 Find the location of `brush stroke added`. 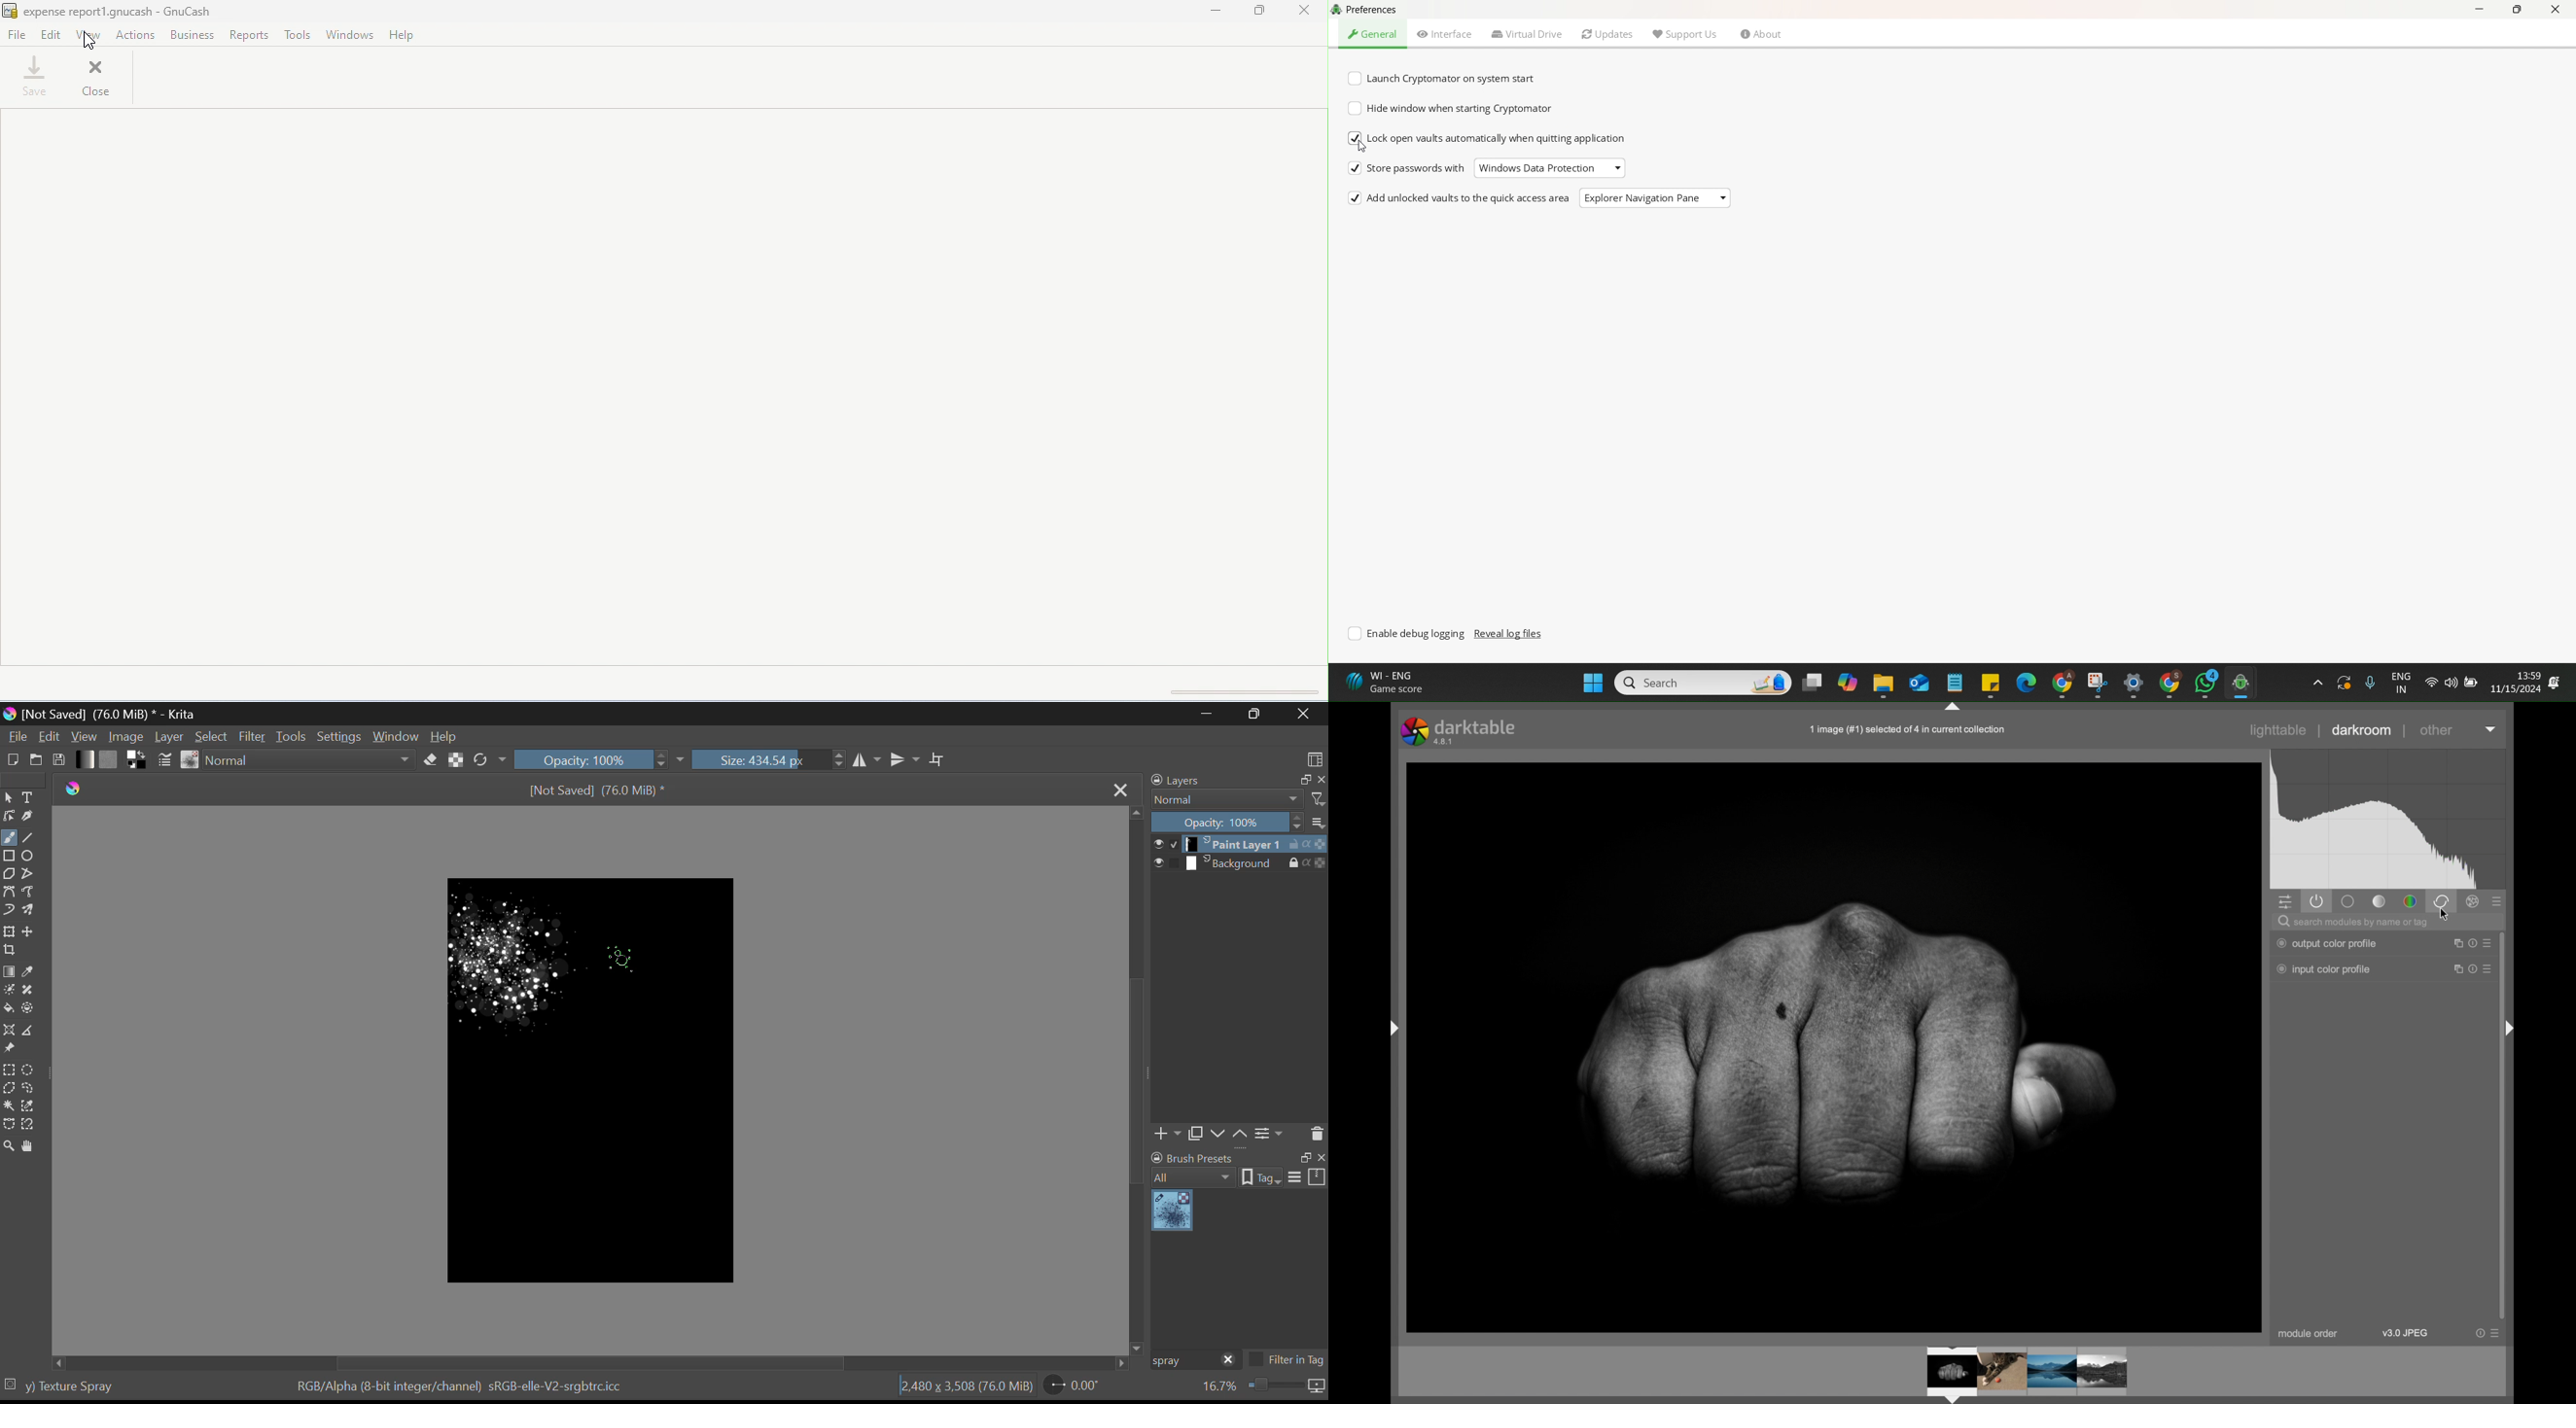

brush stroke added is located at coordinates (519, 956).